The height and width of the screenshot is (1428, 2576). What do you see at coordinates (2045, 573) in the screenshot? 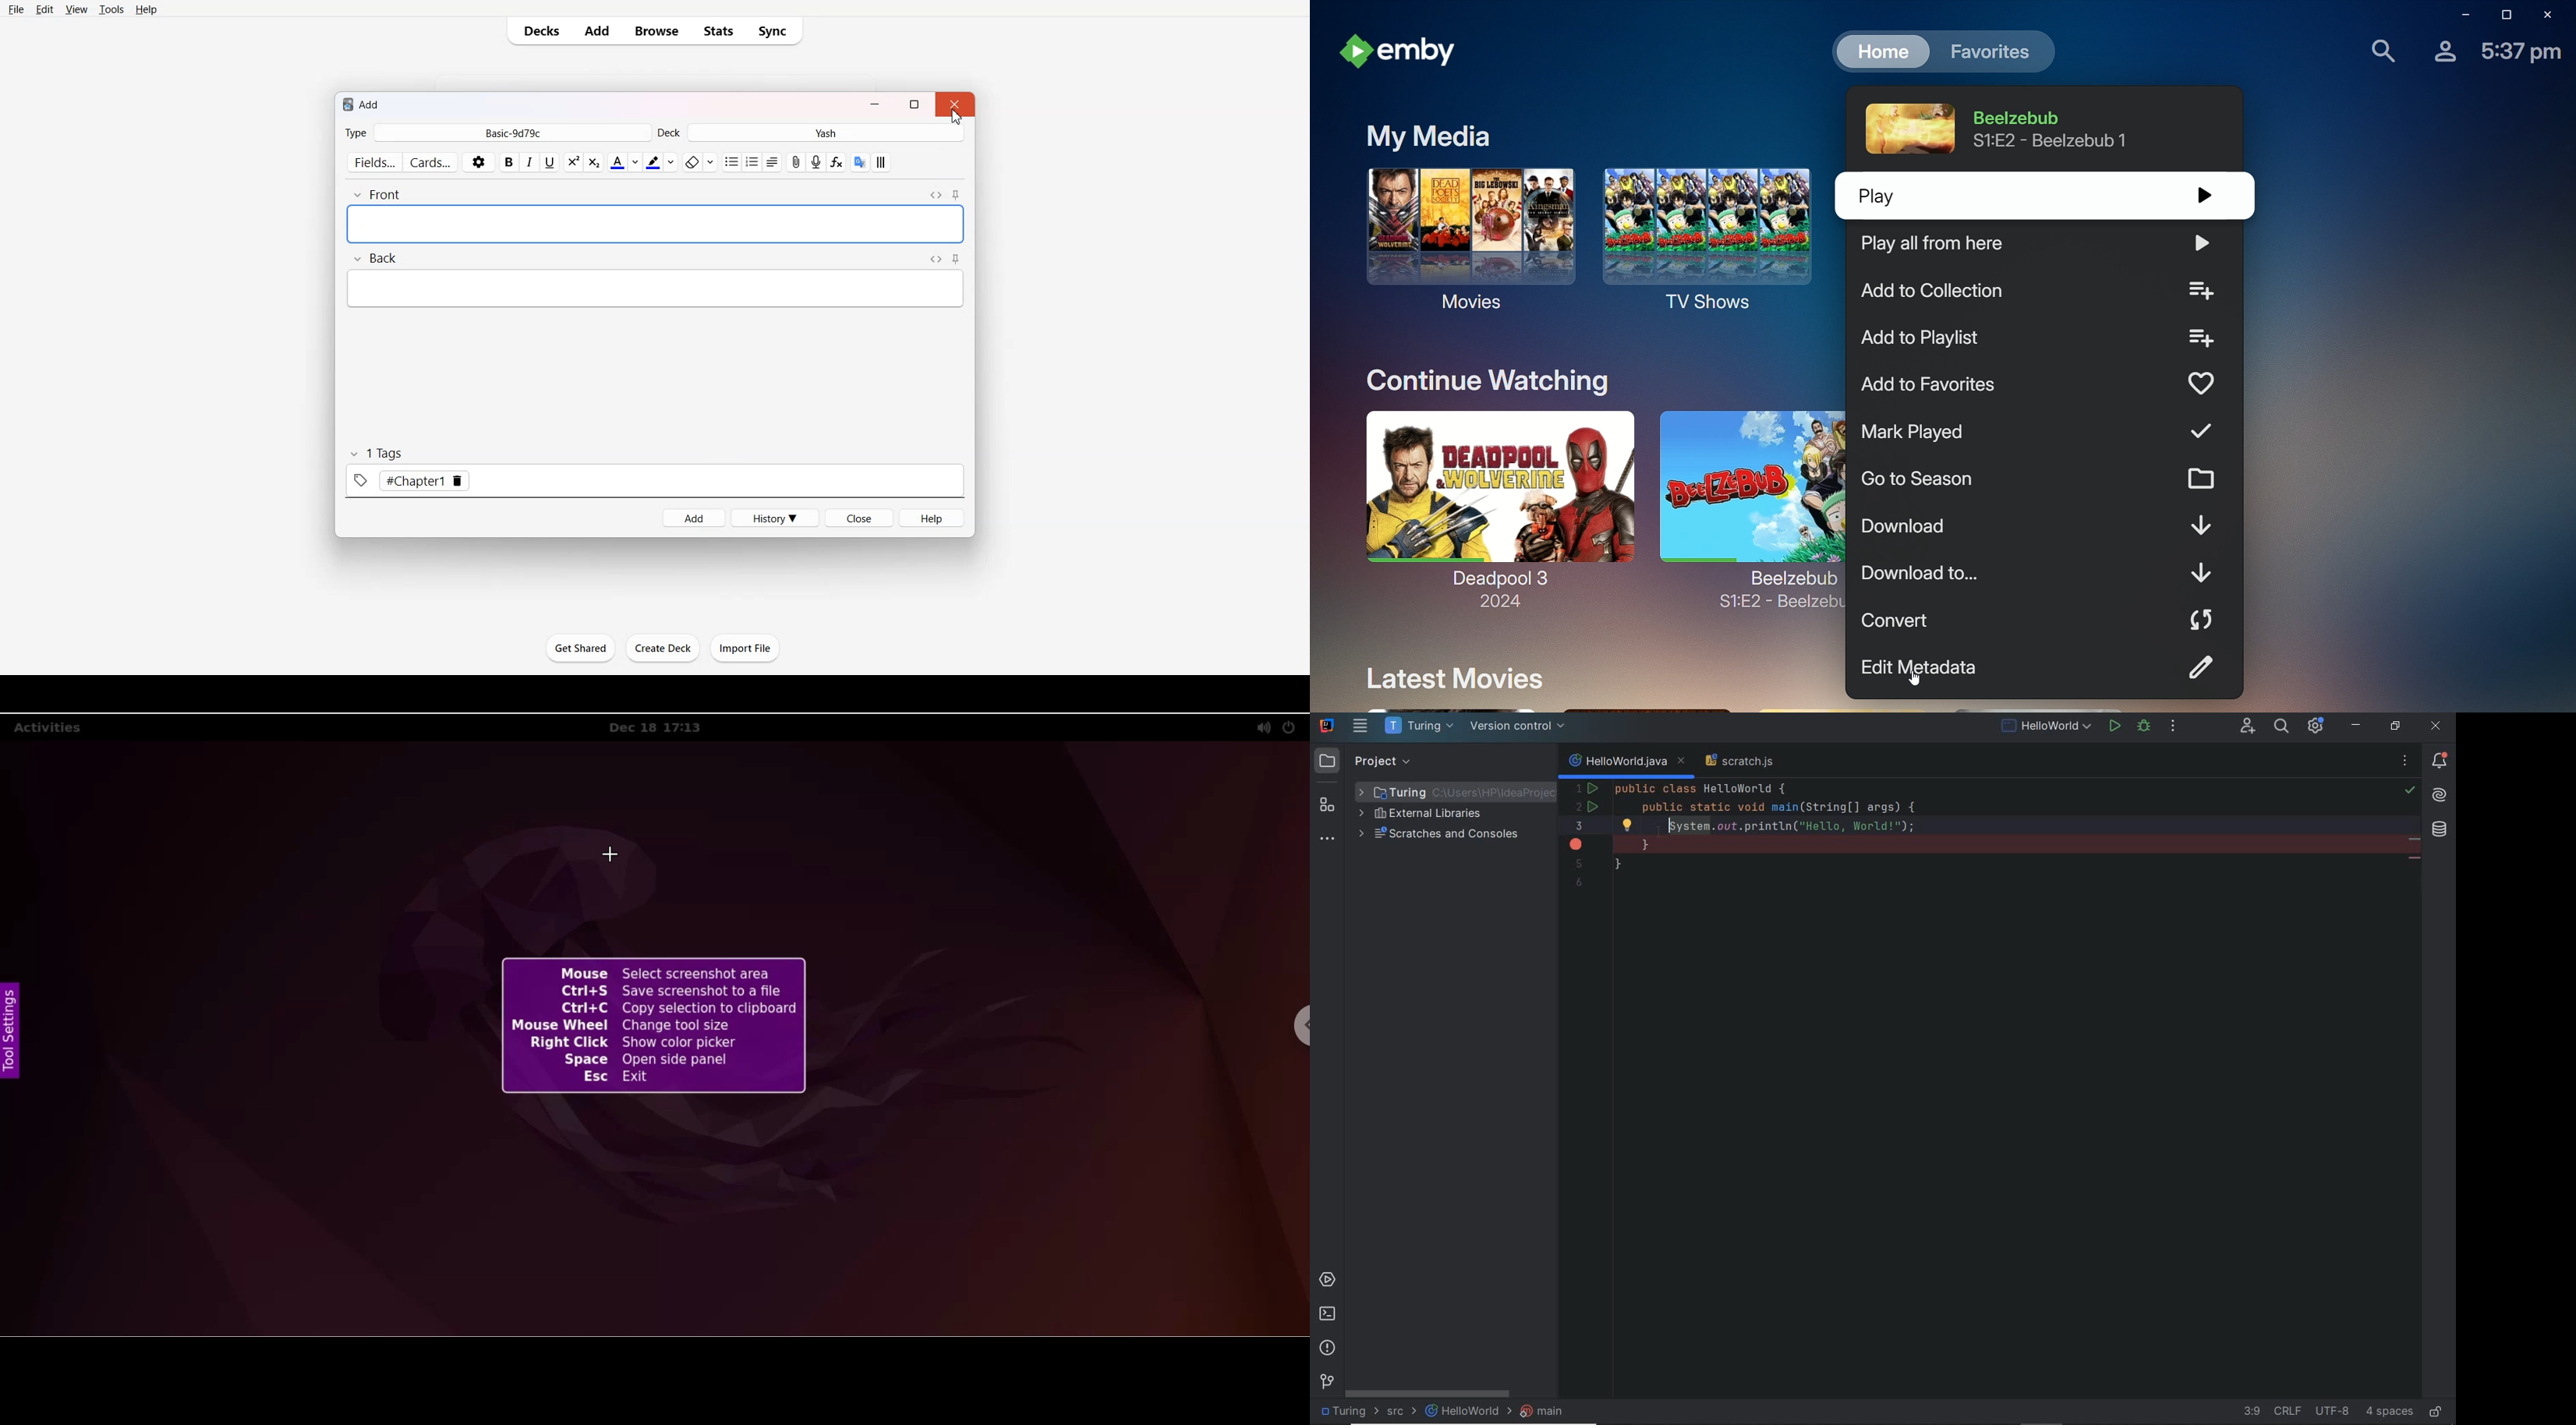
I see `Download to` at bounding box center [2045, 573].